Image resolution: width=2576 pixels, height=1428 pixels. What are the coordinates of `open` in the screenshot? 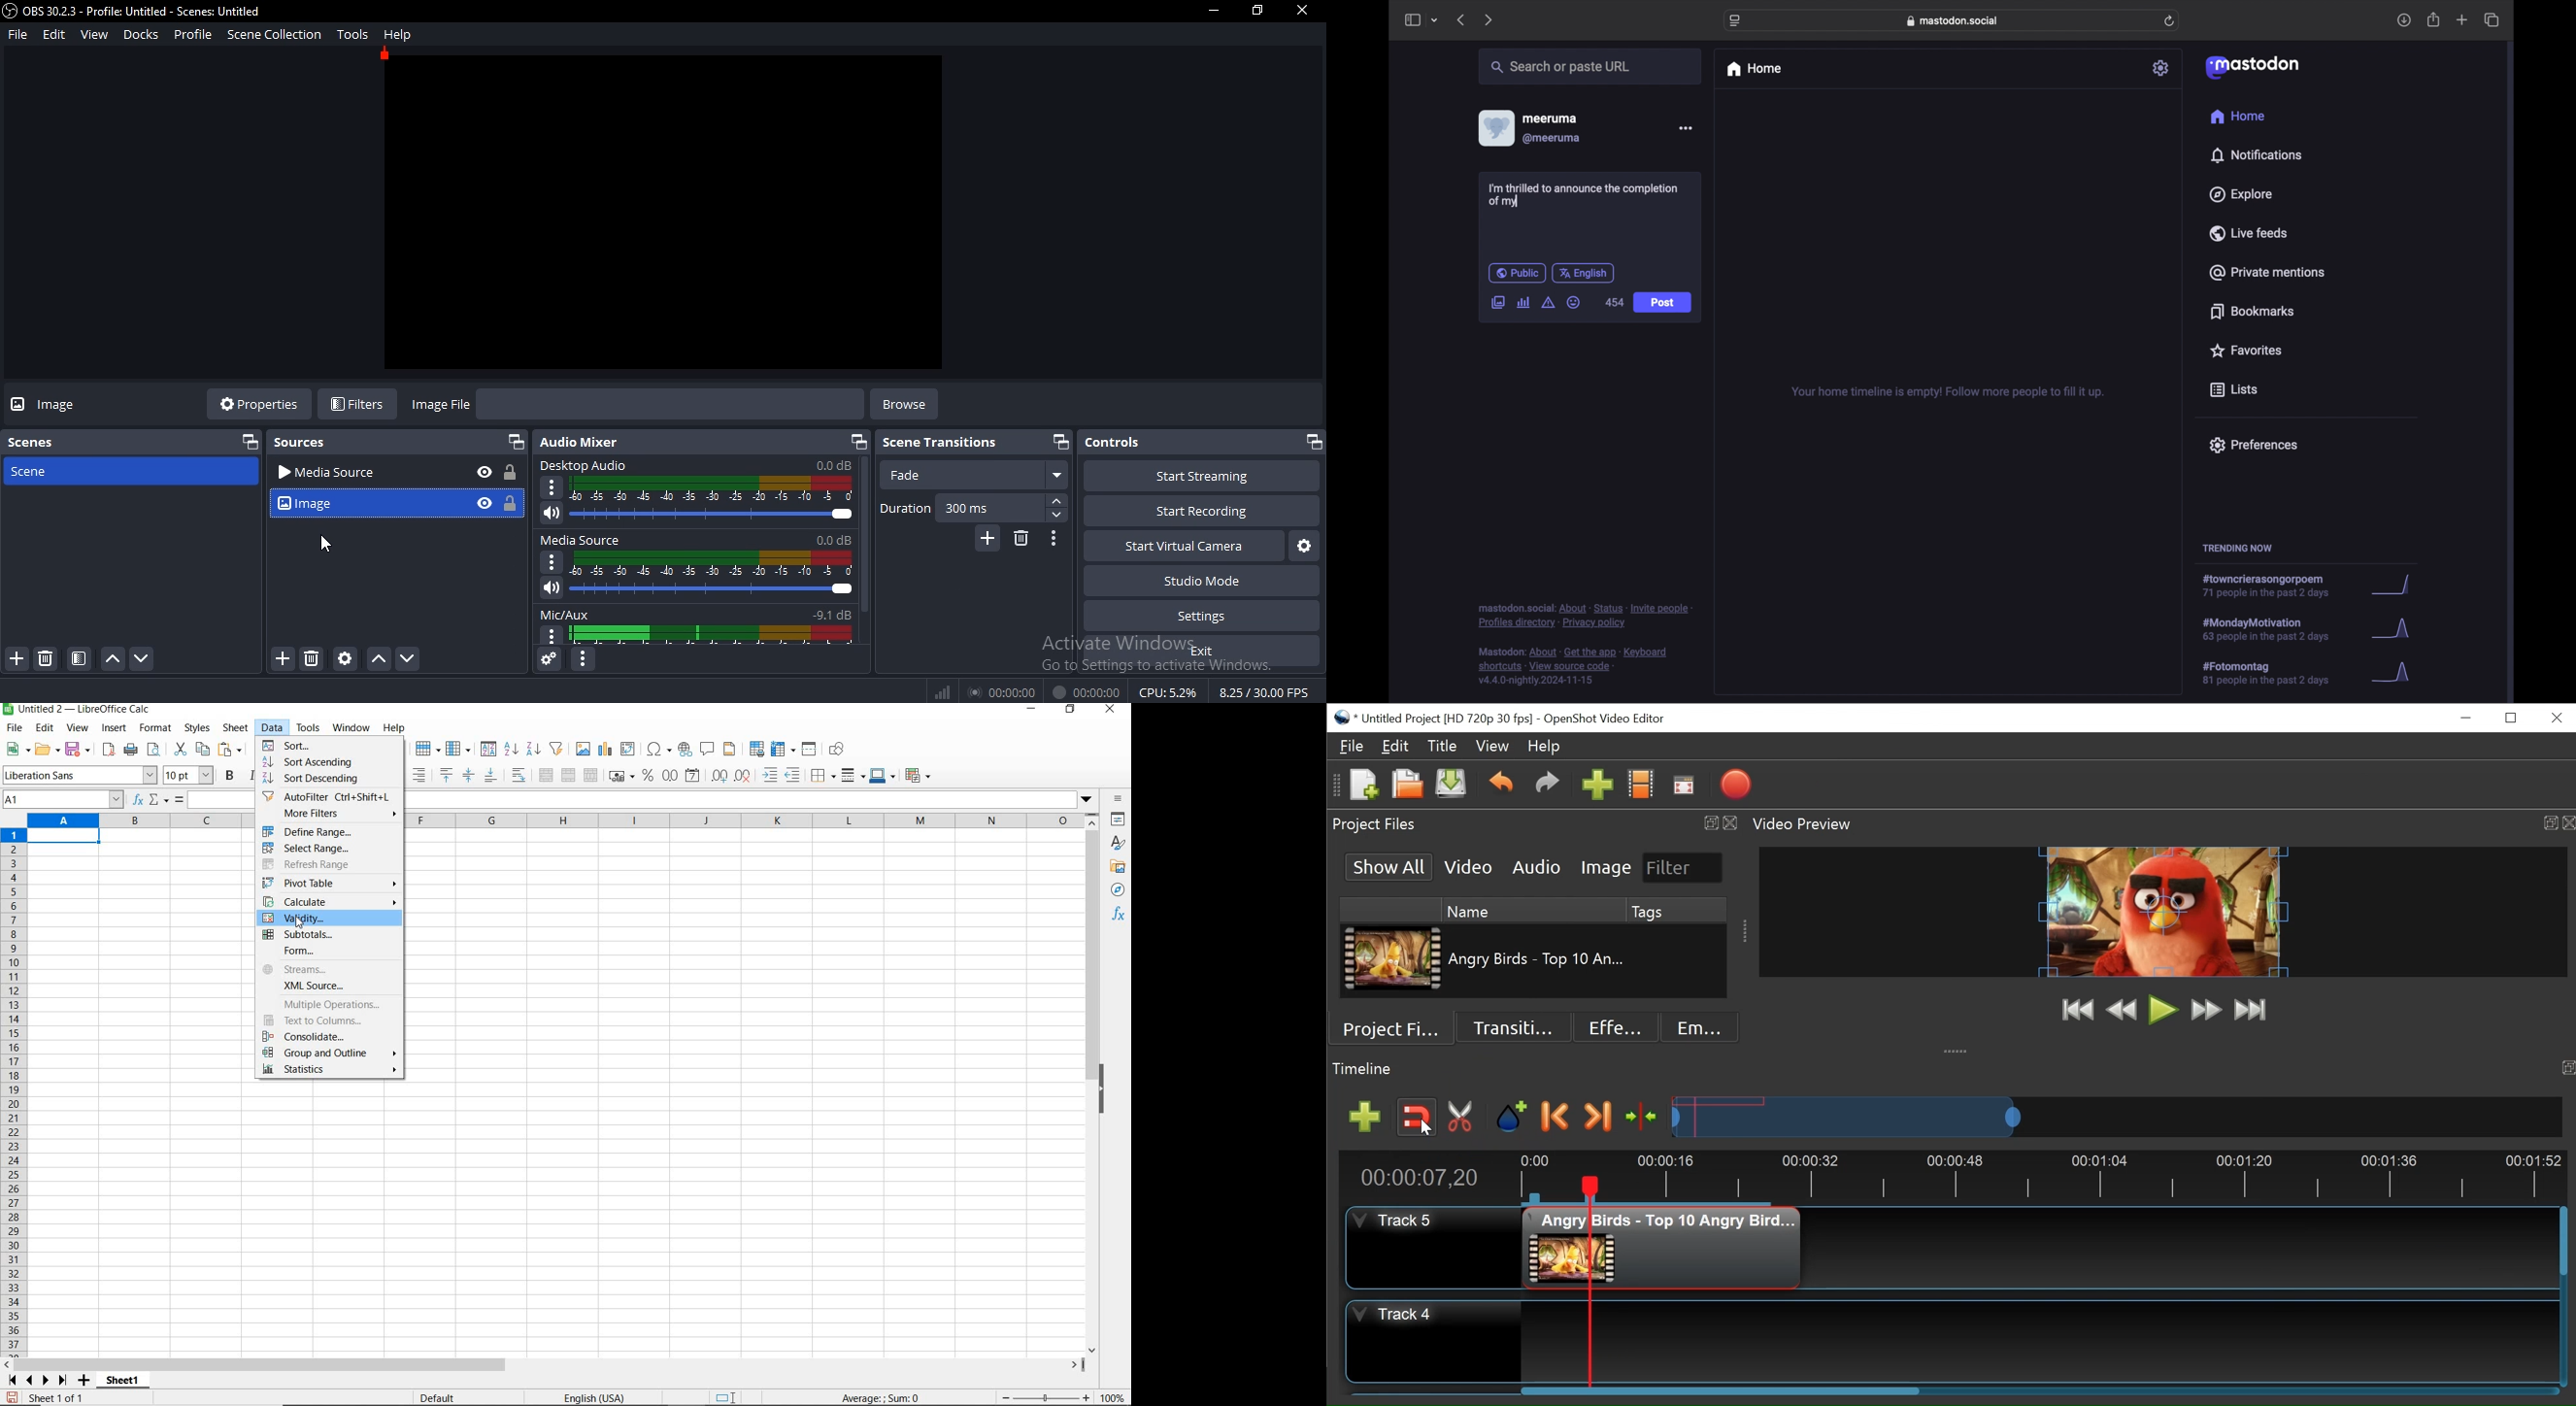 It's located at (46, 749).